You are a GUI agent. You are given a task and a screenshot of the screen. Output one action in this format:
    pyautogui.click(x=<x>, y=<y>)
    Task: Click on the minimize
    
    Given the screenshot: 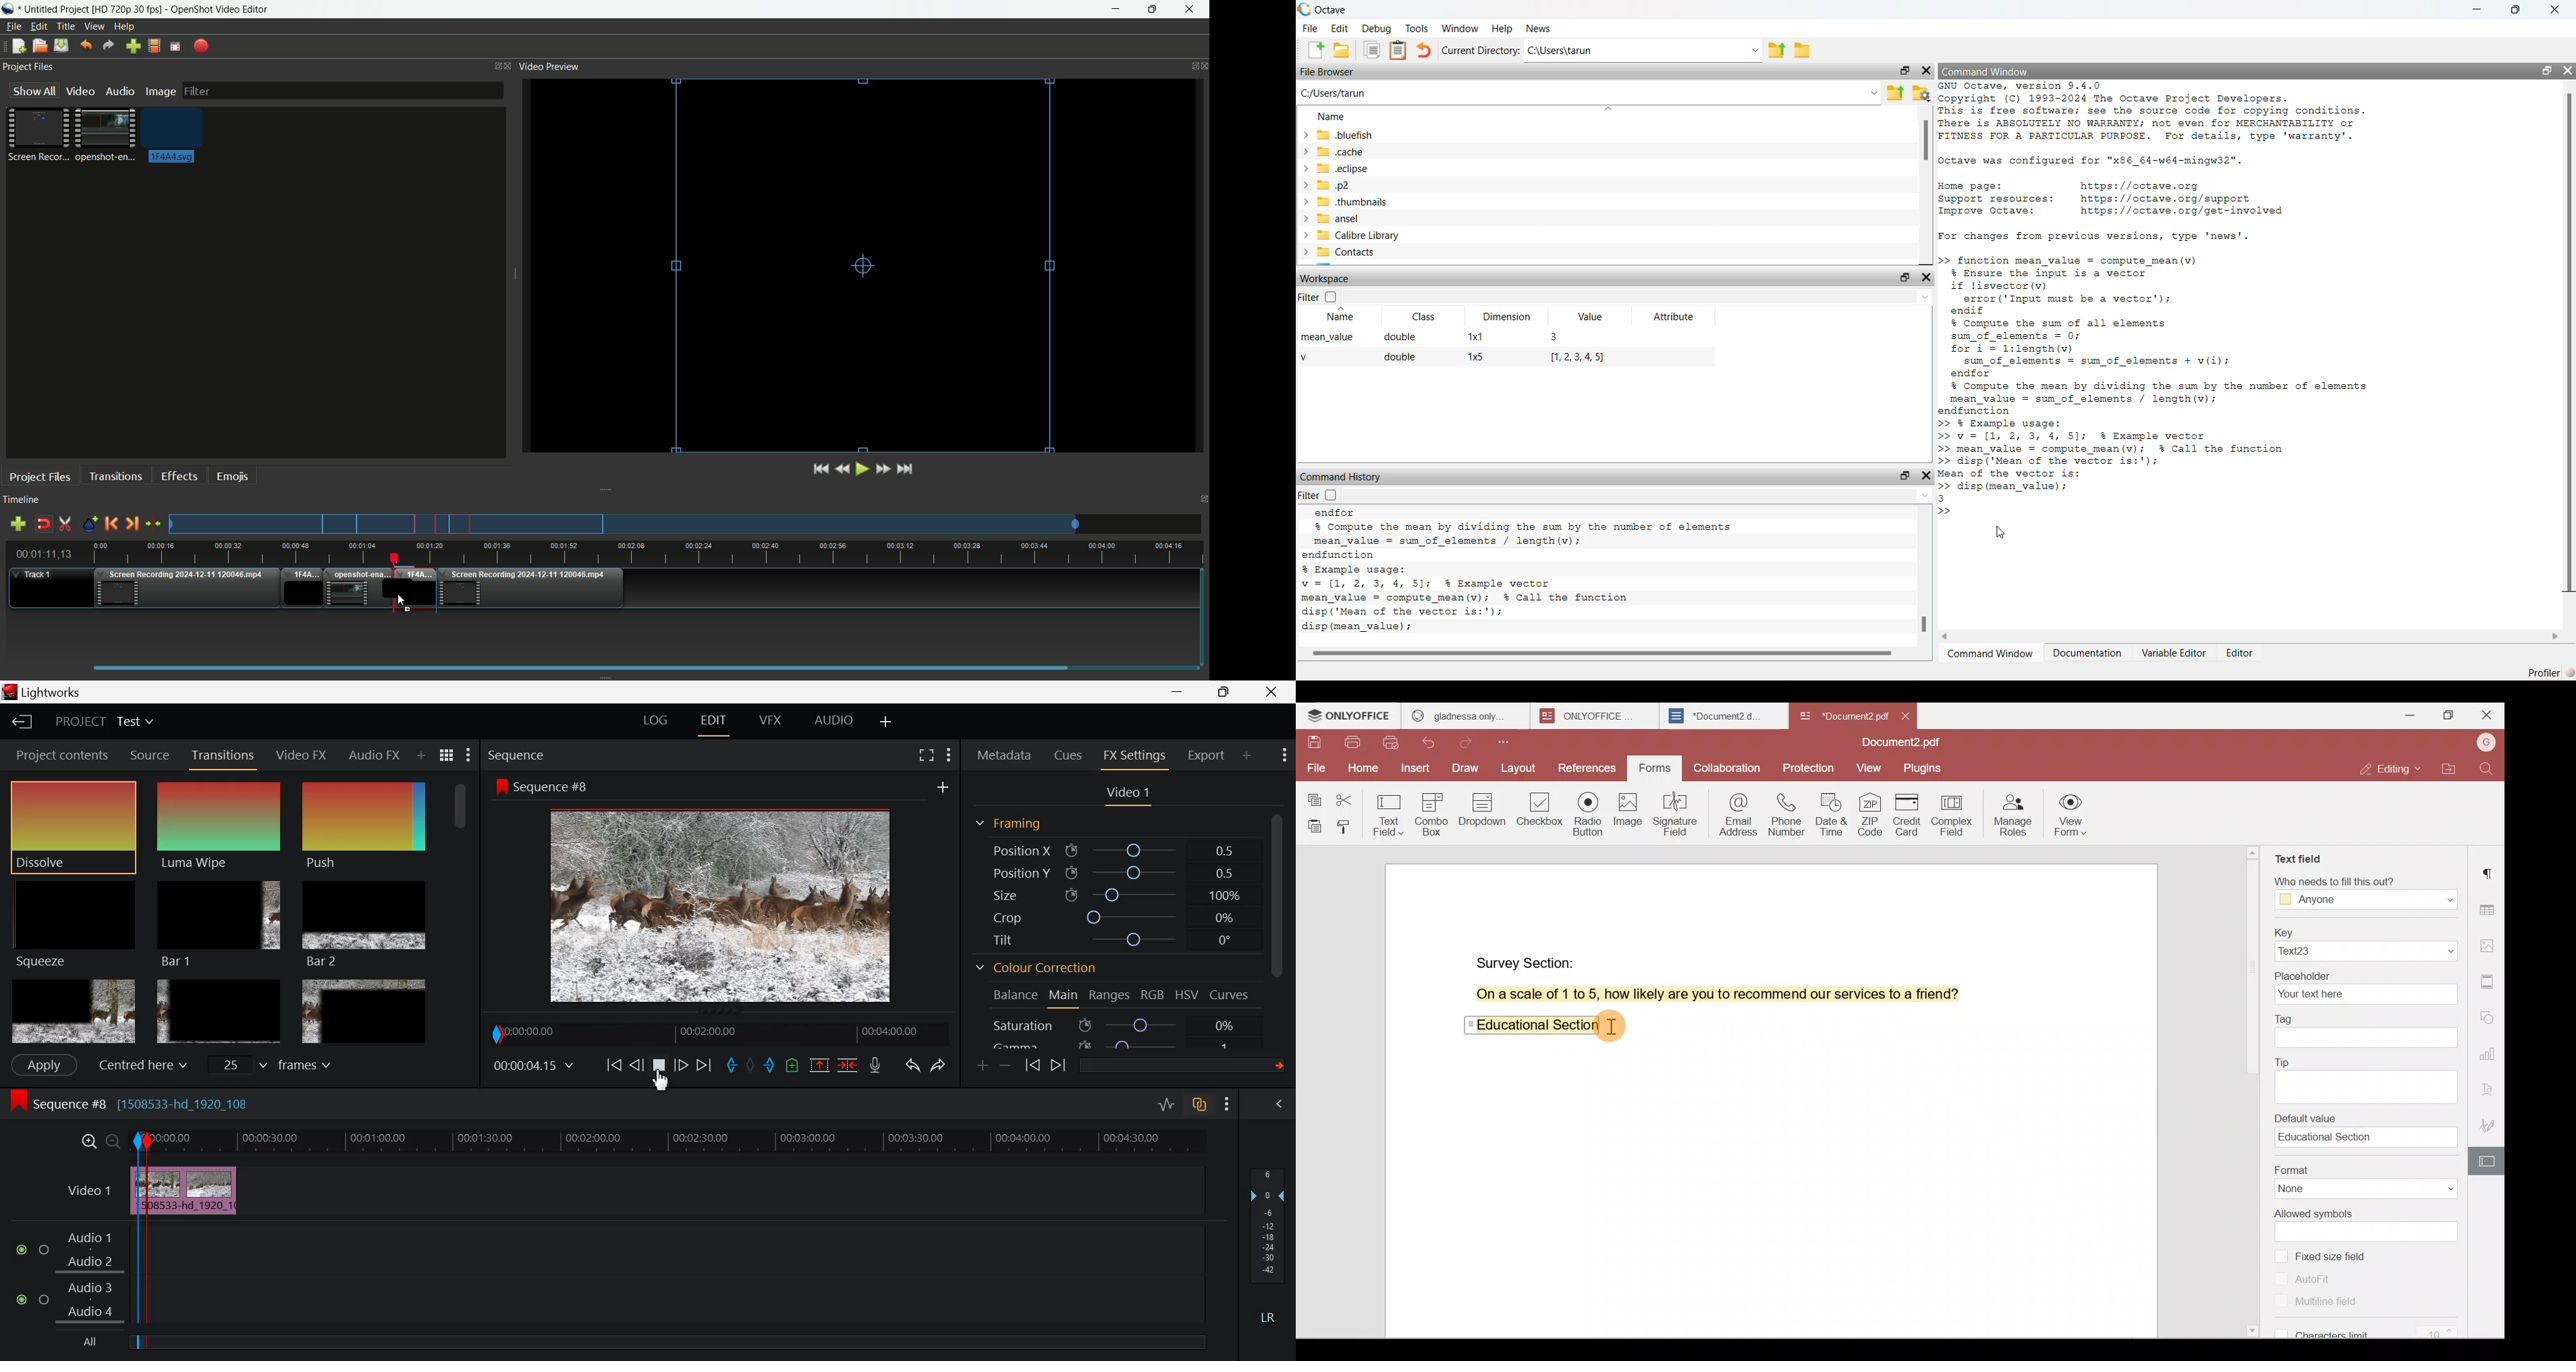 What is the action you would take?
    pyautogui.click(x=1120, y=9)
    